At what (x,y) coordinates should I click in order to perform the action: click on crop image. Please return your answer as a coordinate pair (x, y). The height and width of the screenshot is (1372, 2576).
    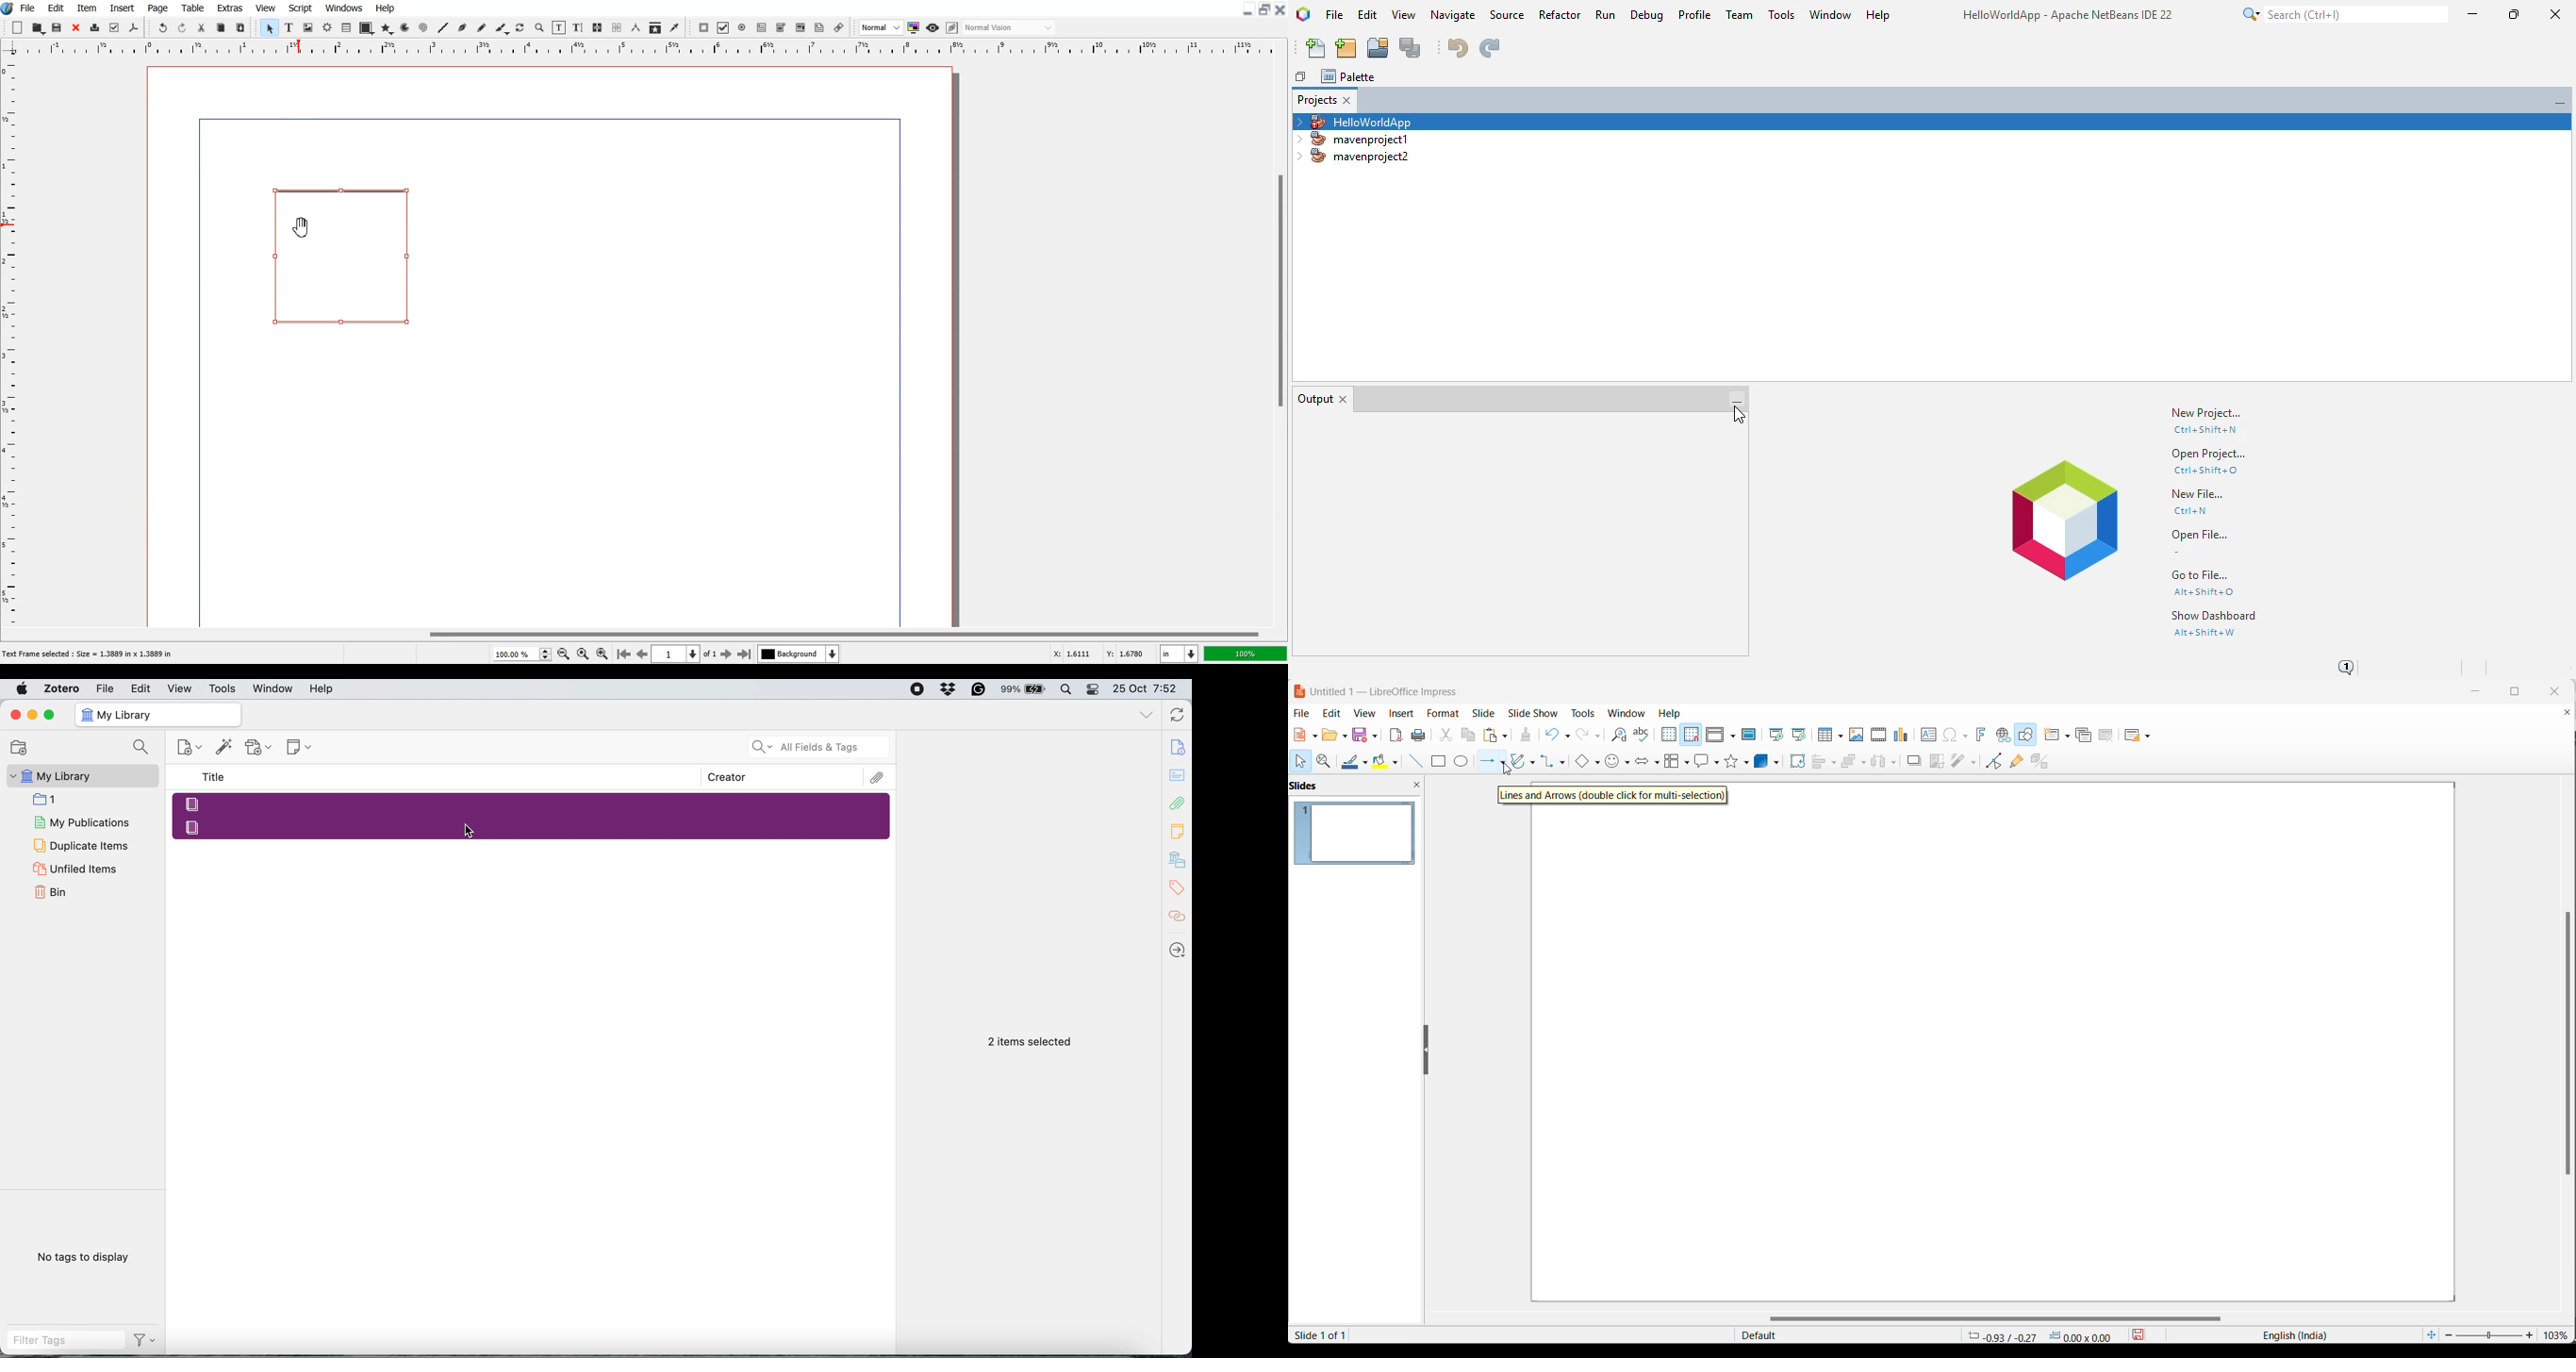
    Looking at the image, I should click on (1937, 762).